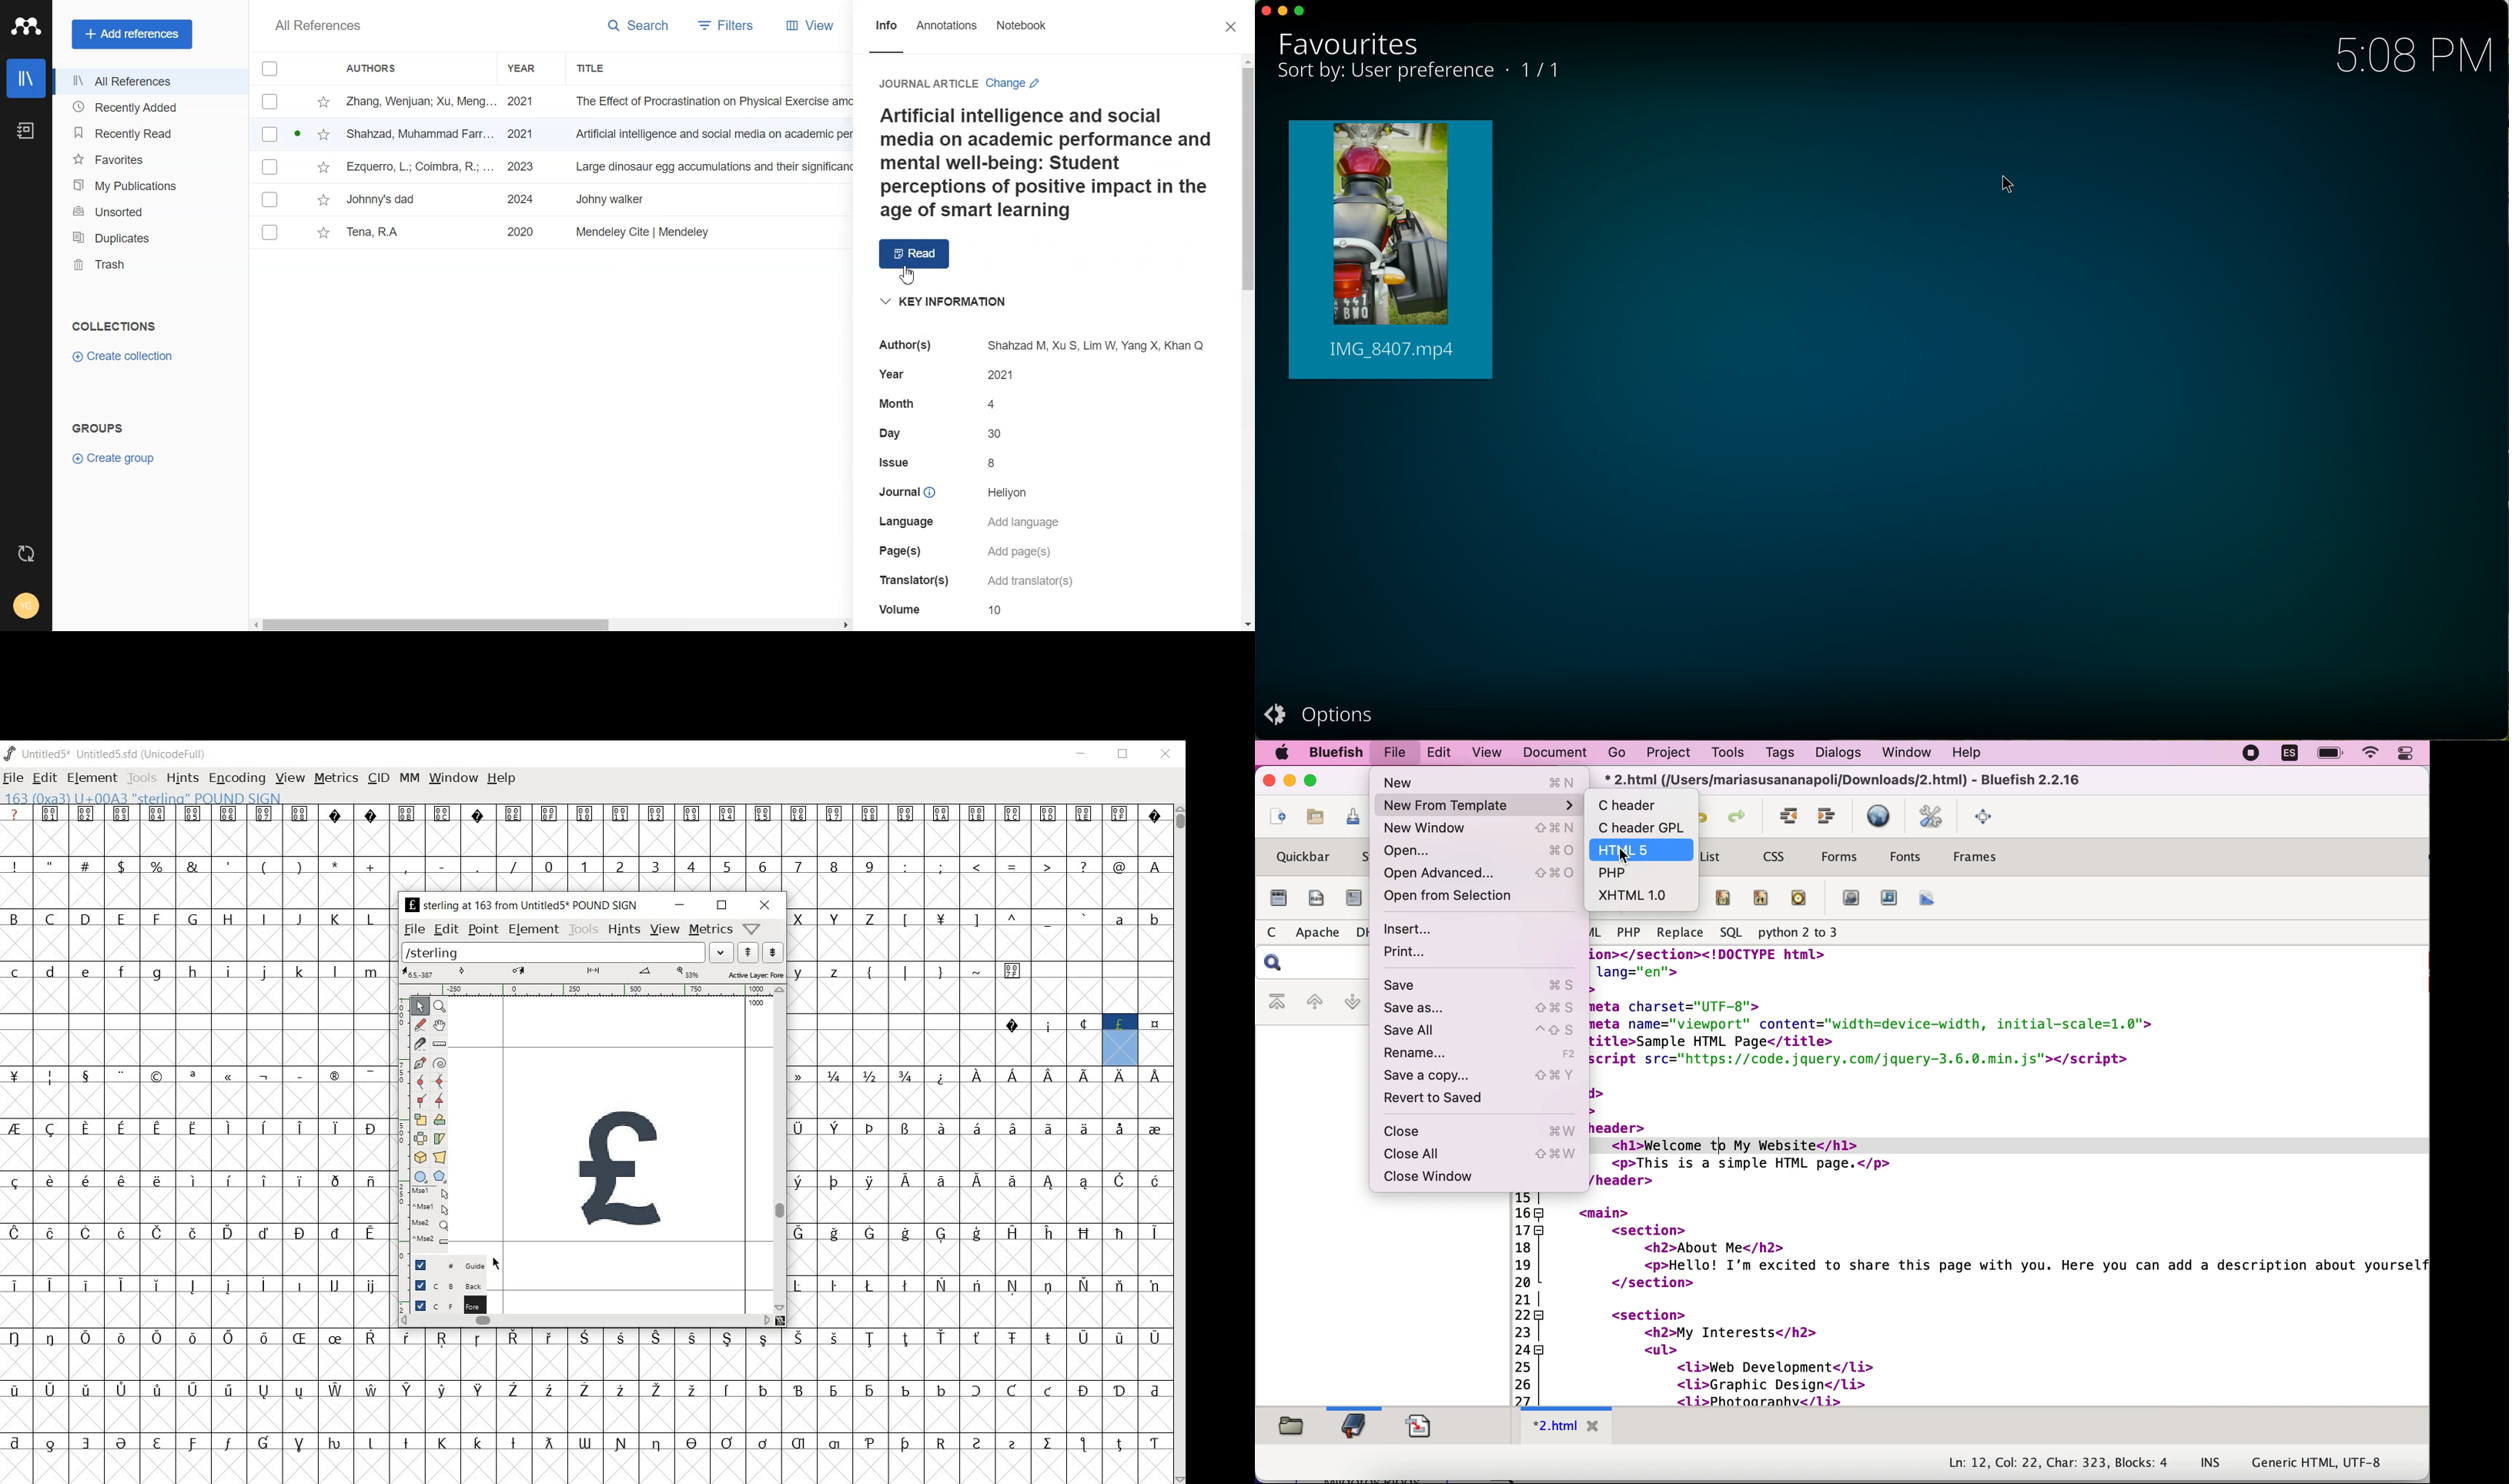 The image size is (2520, 1484). What do you see at coordinates (15, 813) in the screenshot?
I see `?` at bounding box center [15, 813].